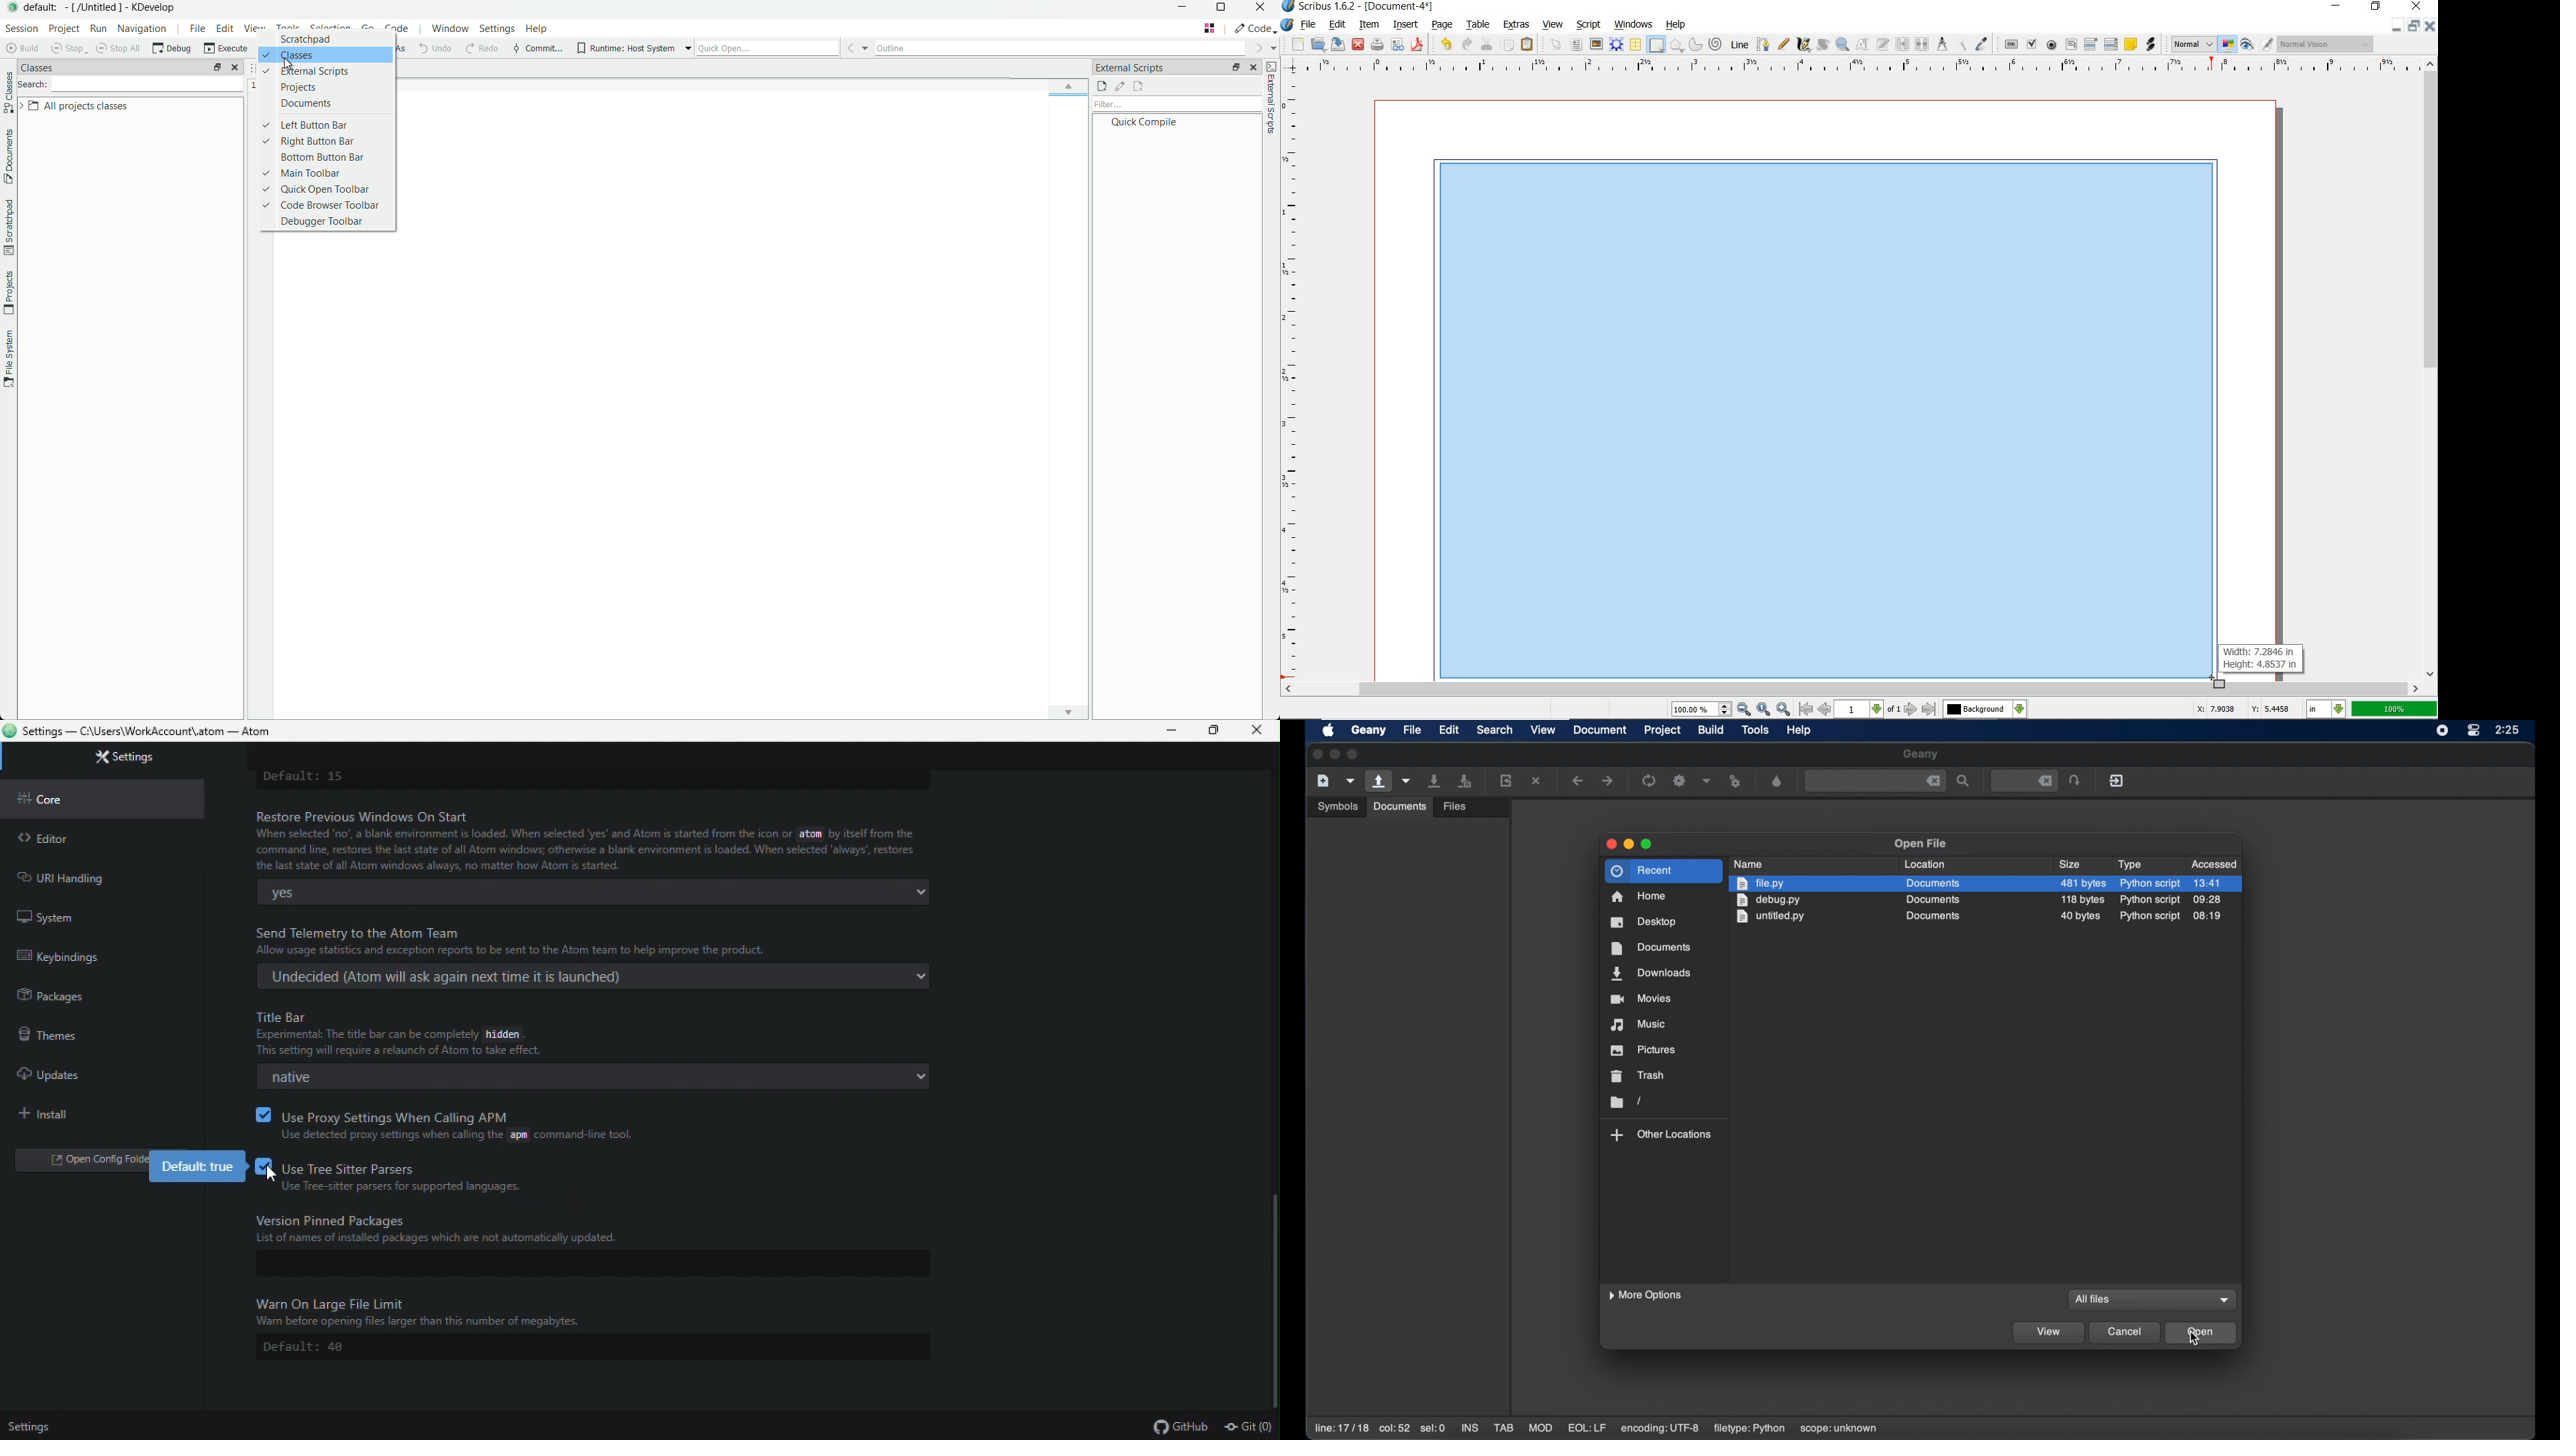  What do you see at coordinates (1748, 1428) in the screenshot?
I see `filetype: python` at bounding box center [1748, 1428].